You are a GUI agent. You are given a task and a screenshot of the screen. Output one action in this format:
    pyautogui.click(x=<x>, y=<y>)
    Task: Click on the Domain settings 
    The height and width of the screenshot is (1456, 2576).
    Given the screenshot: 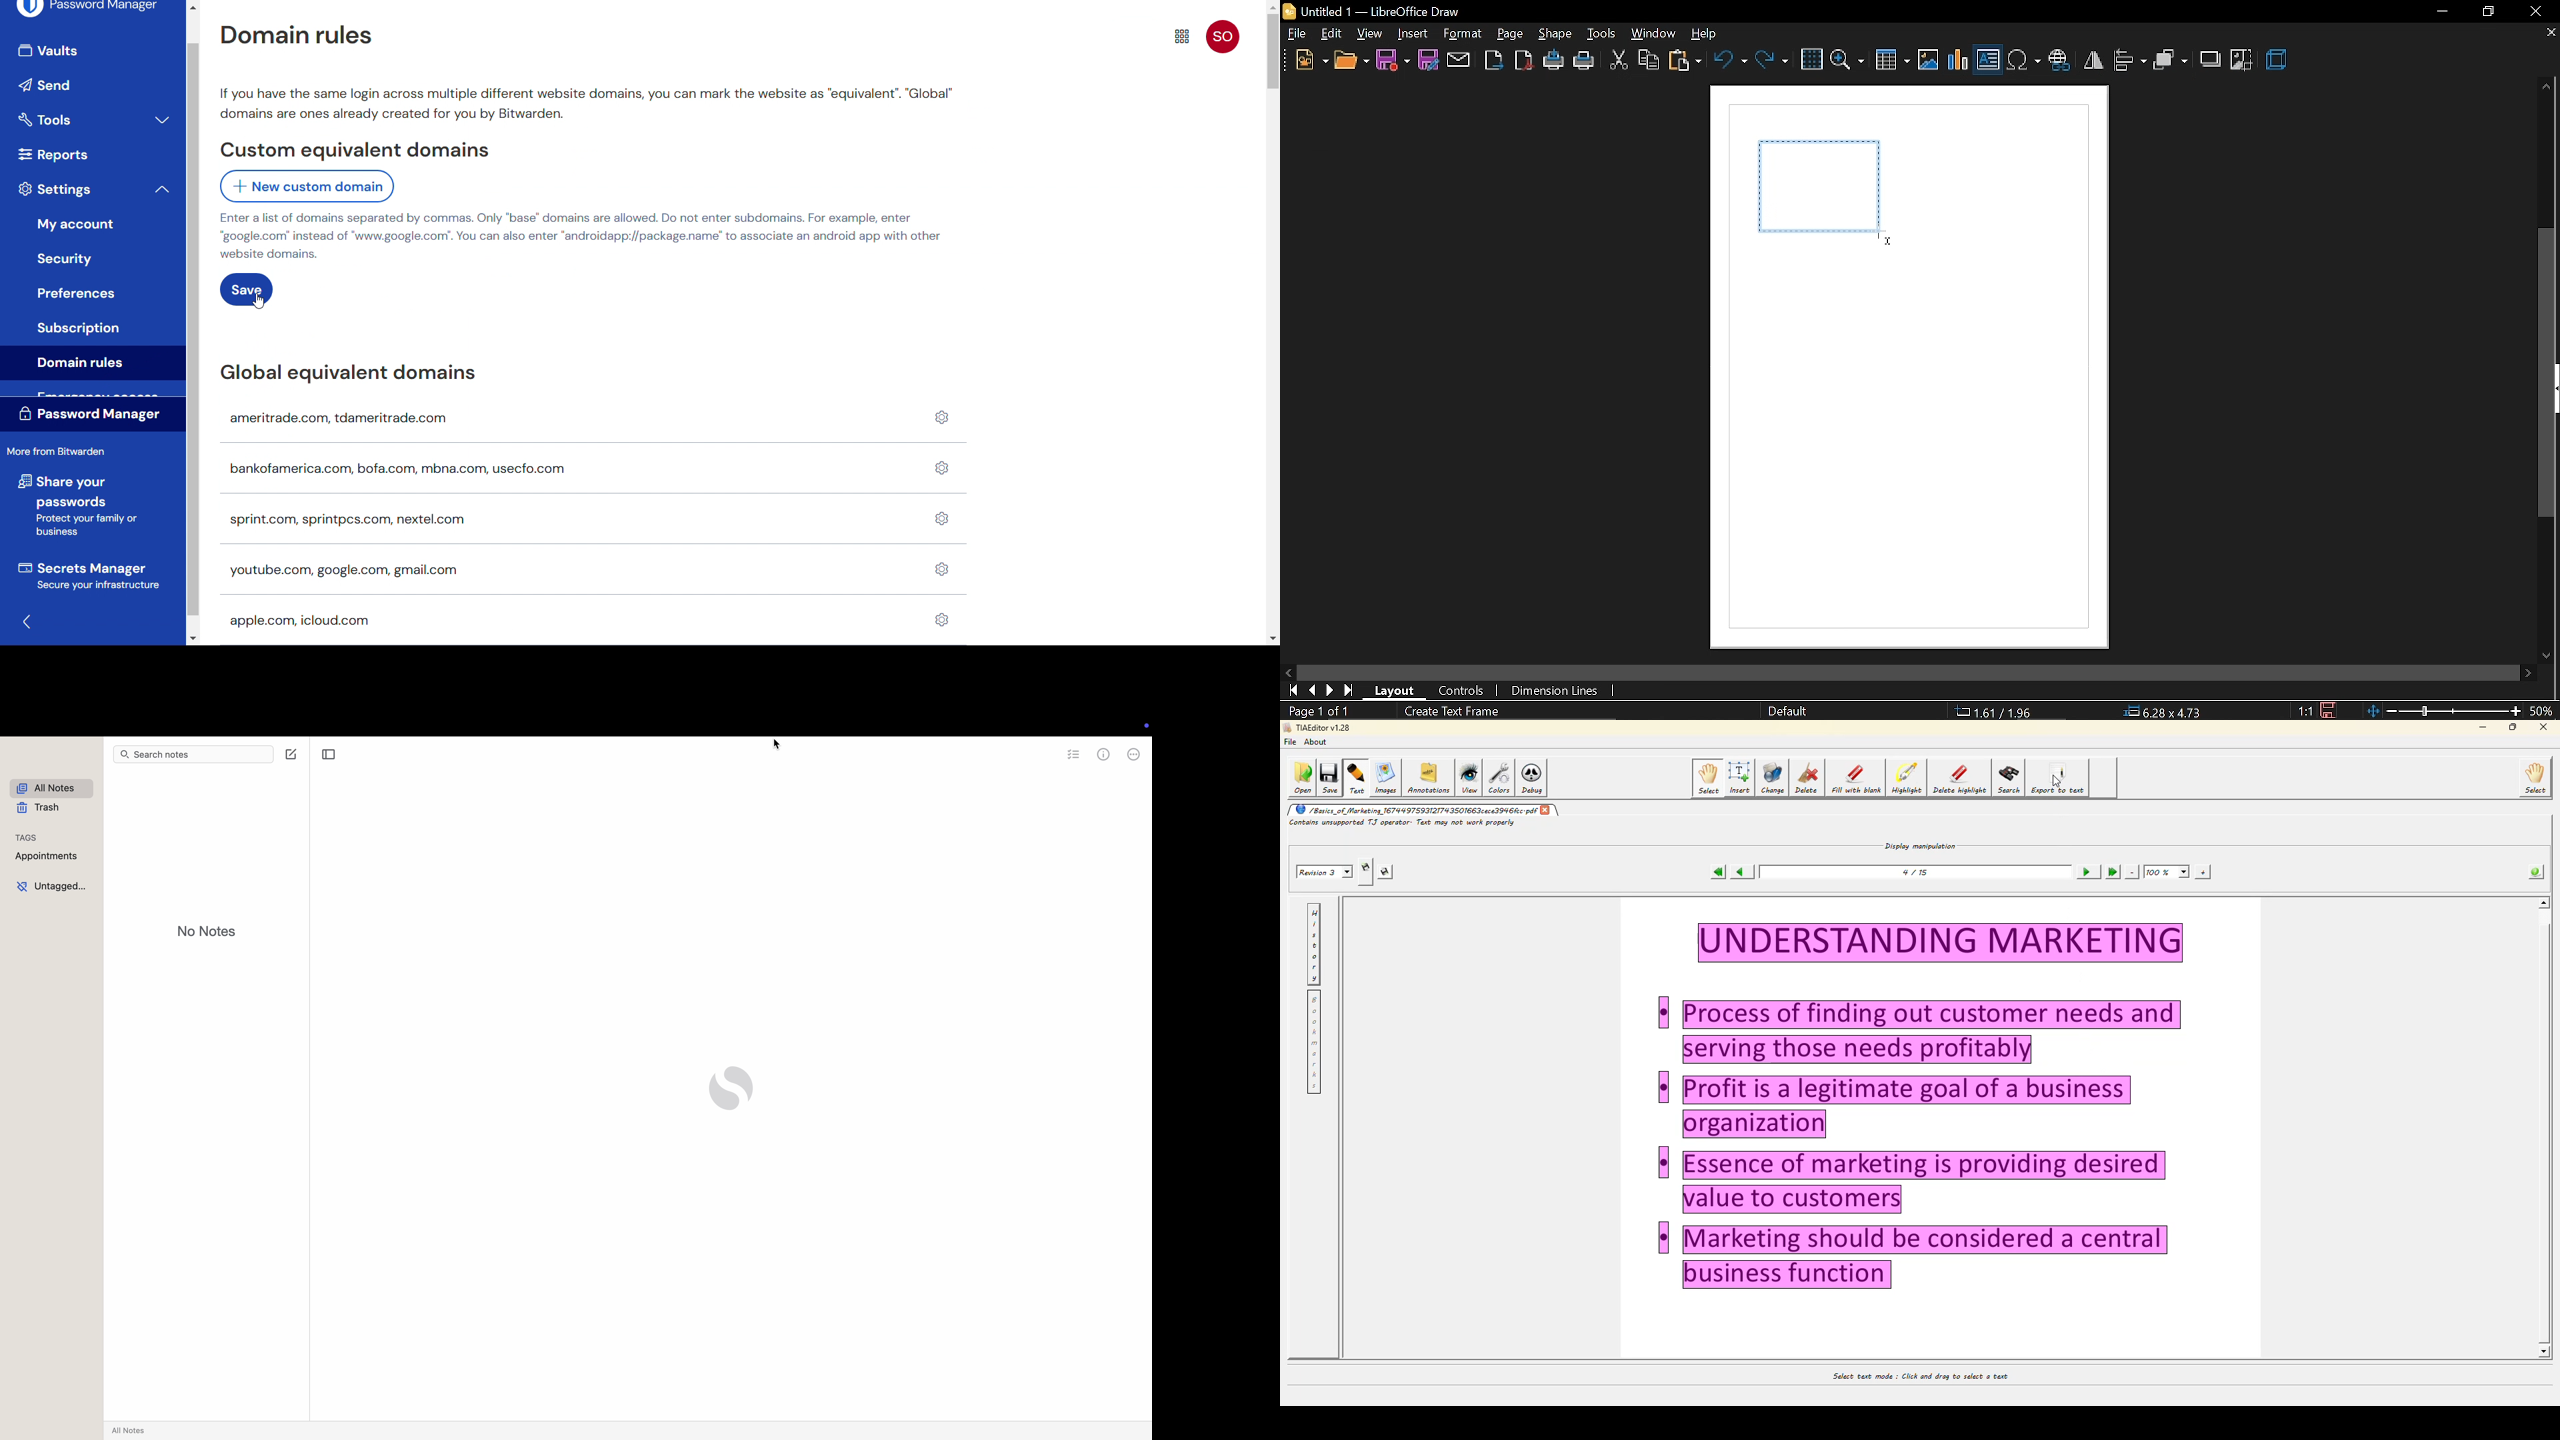 What is the action you would take?
    pyautogui.click(x=937, y=523)
    